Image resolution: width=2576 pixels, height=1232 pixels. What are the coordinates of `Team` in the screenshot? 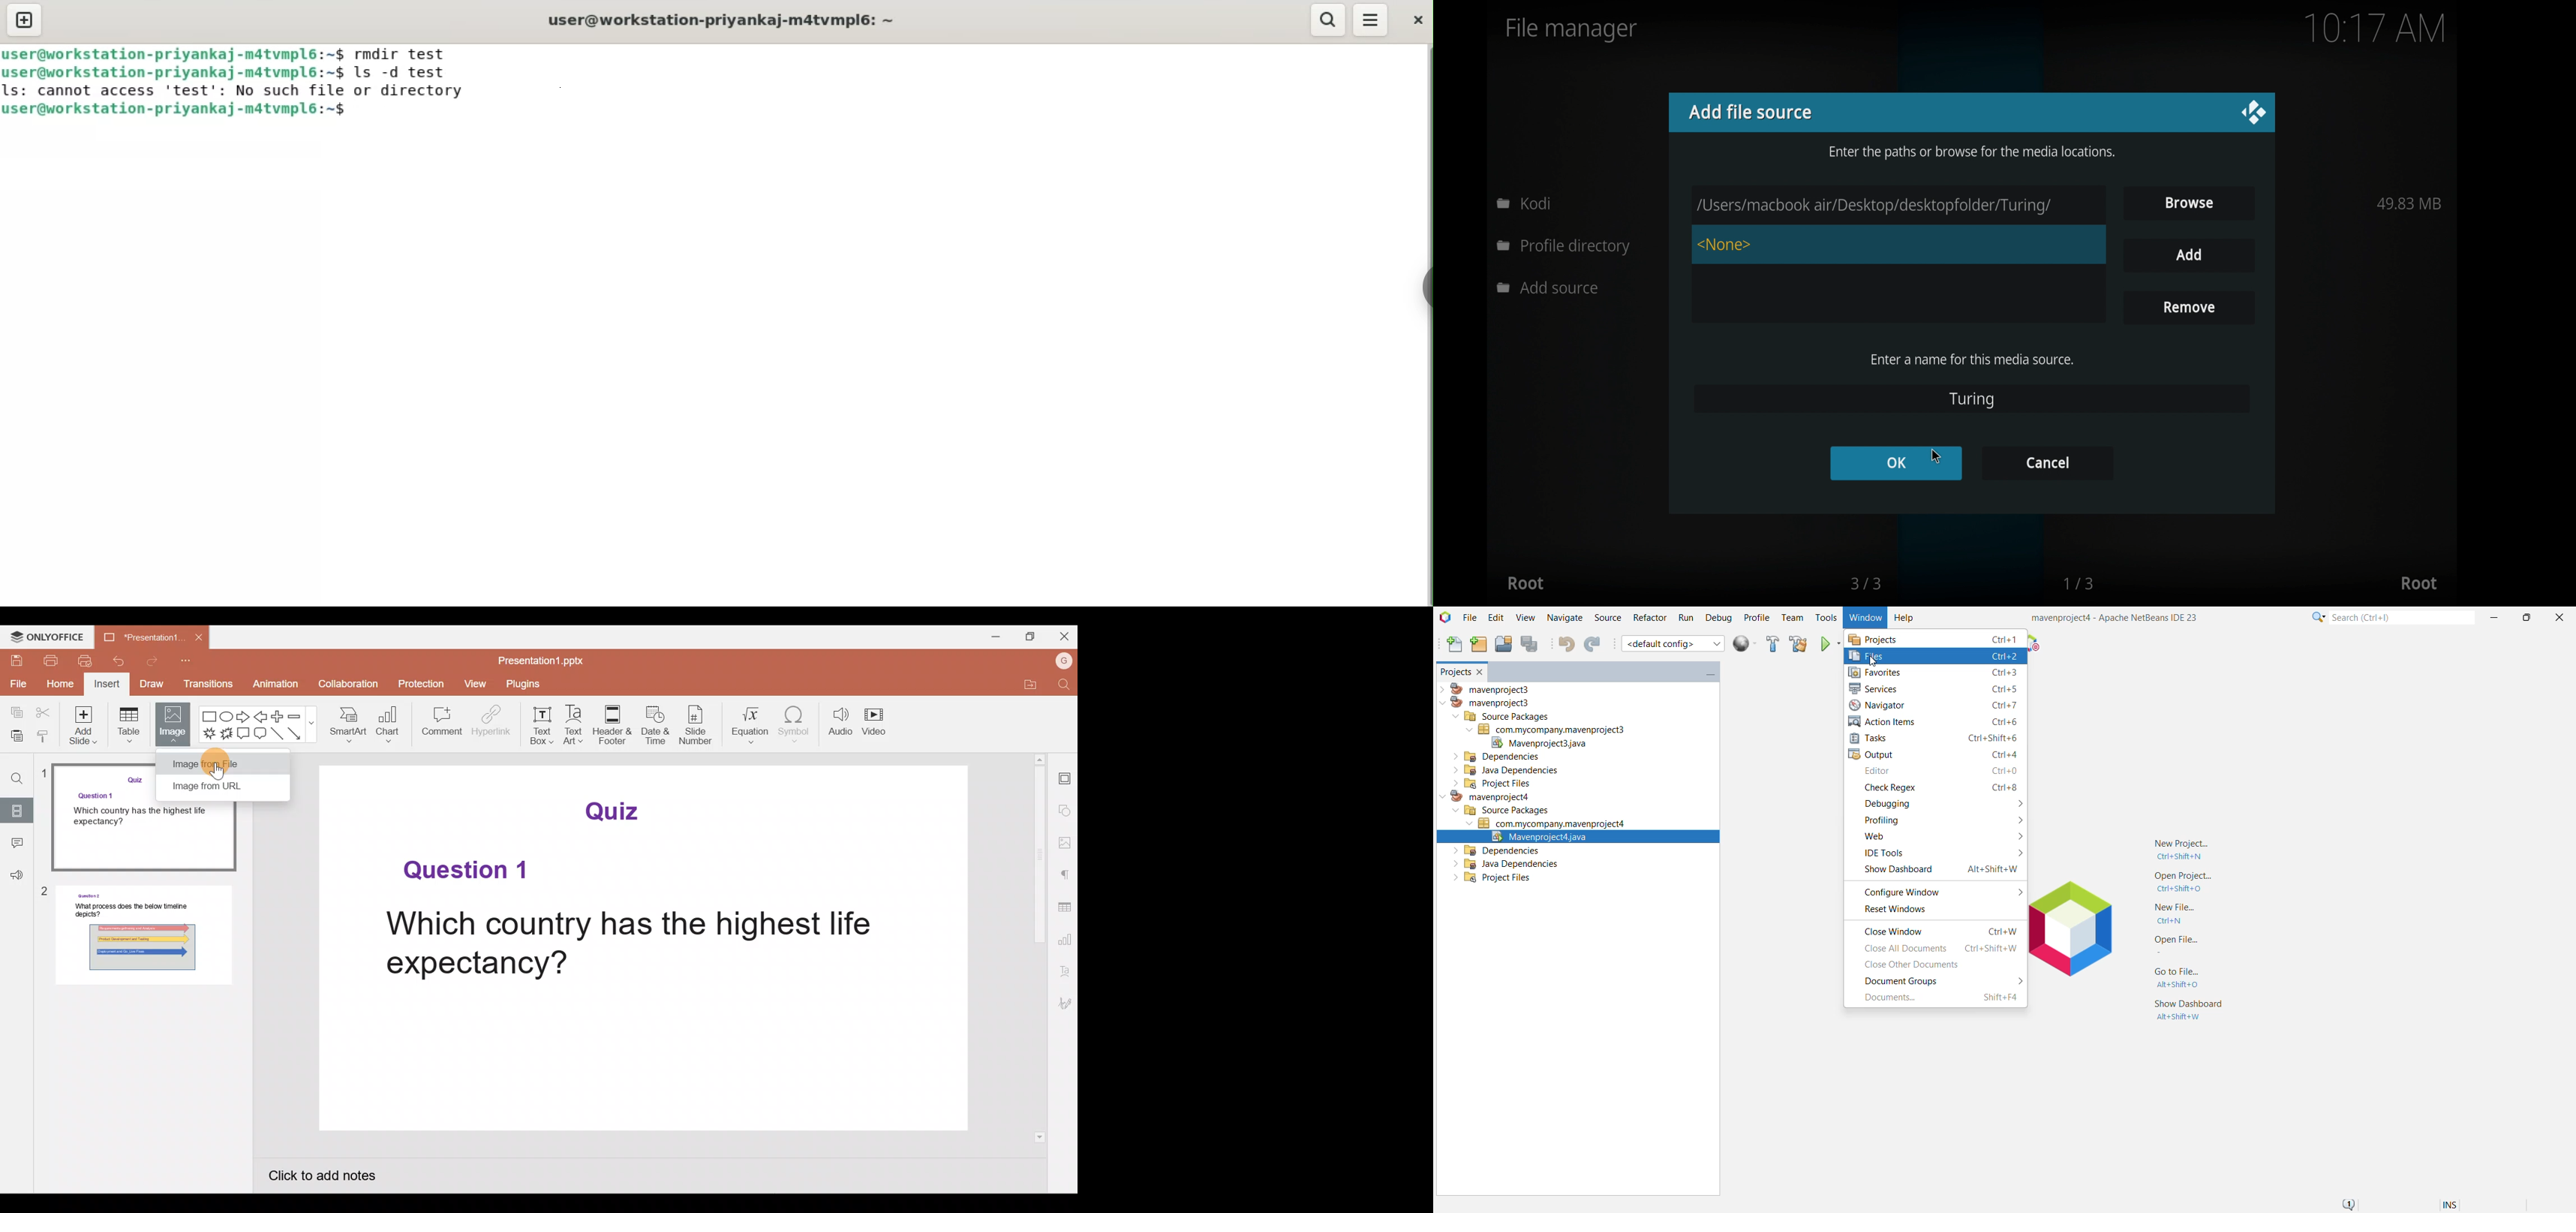 It's located at (1792, 618).